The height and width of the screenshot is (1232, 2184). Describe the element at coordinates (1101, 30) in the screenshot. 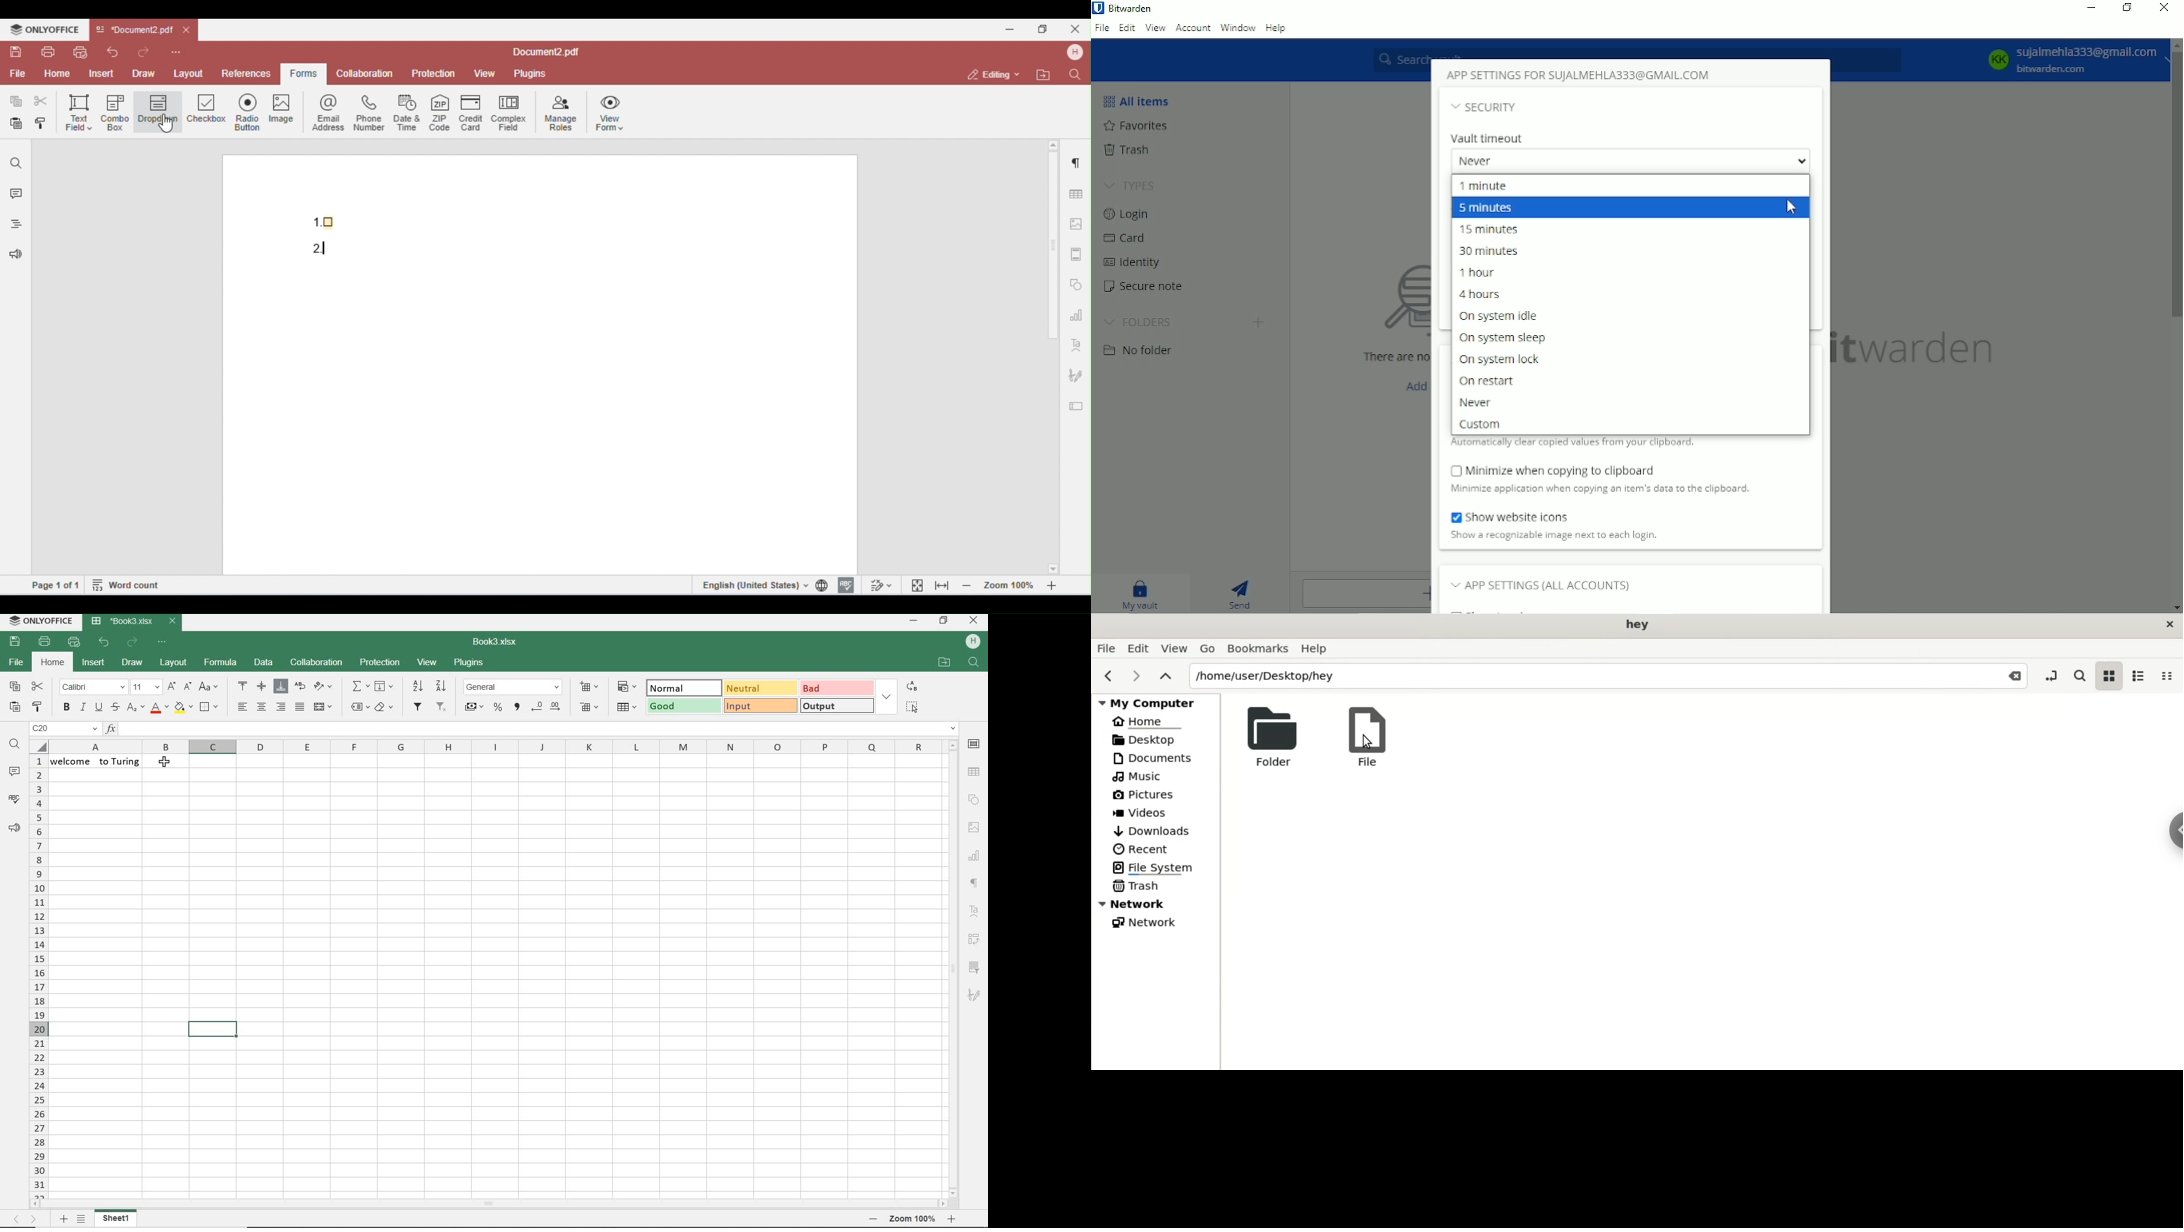

I see `File` at that location.